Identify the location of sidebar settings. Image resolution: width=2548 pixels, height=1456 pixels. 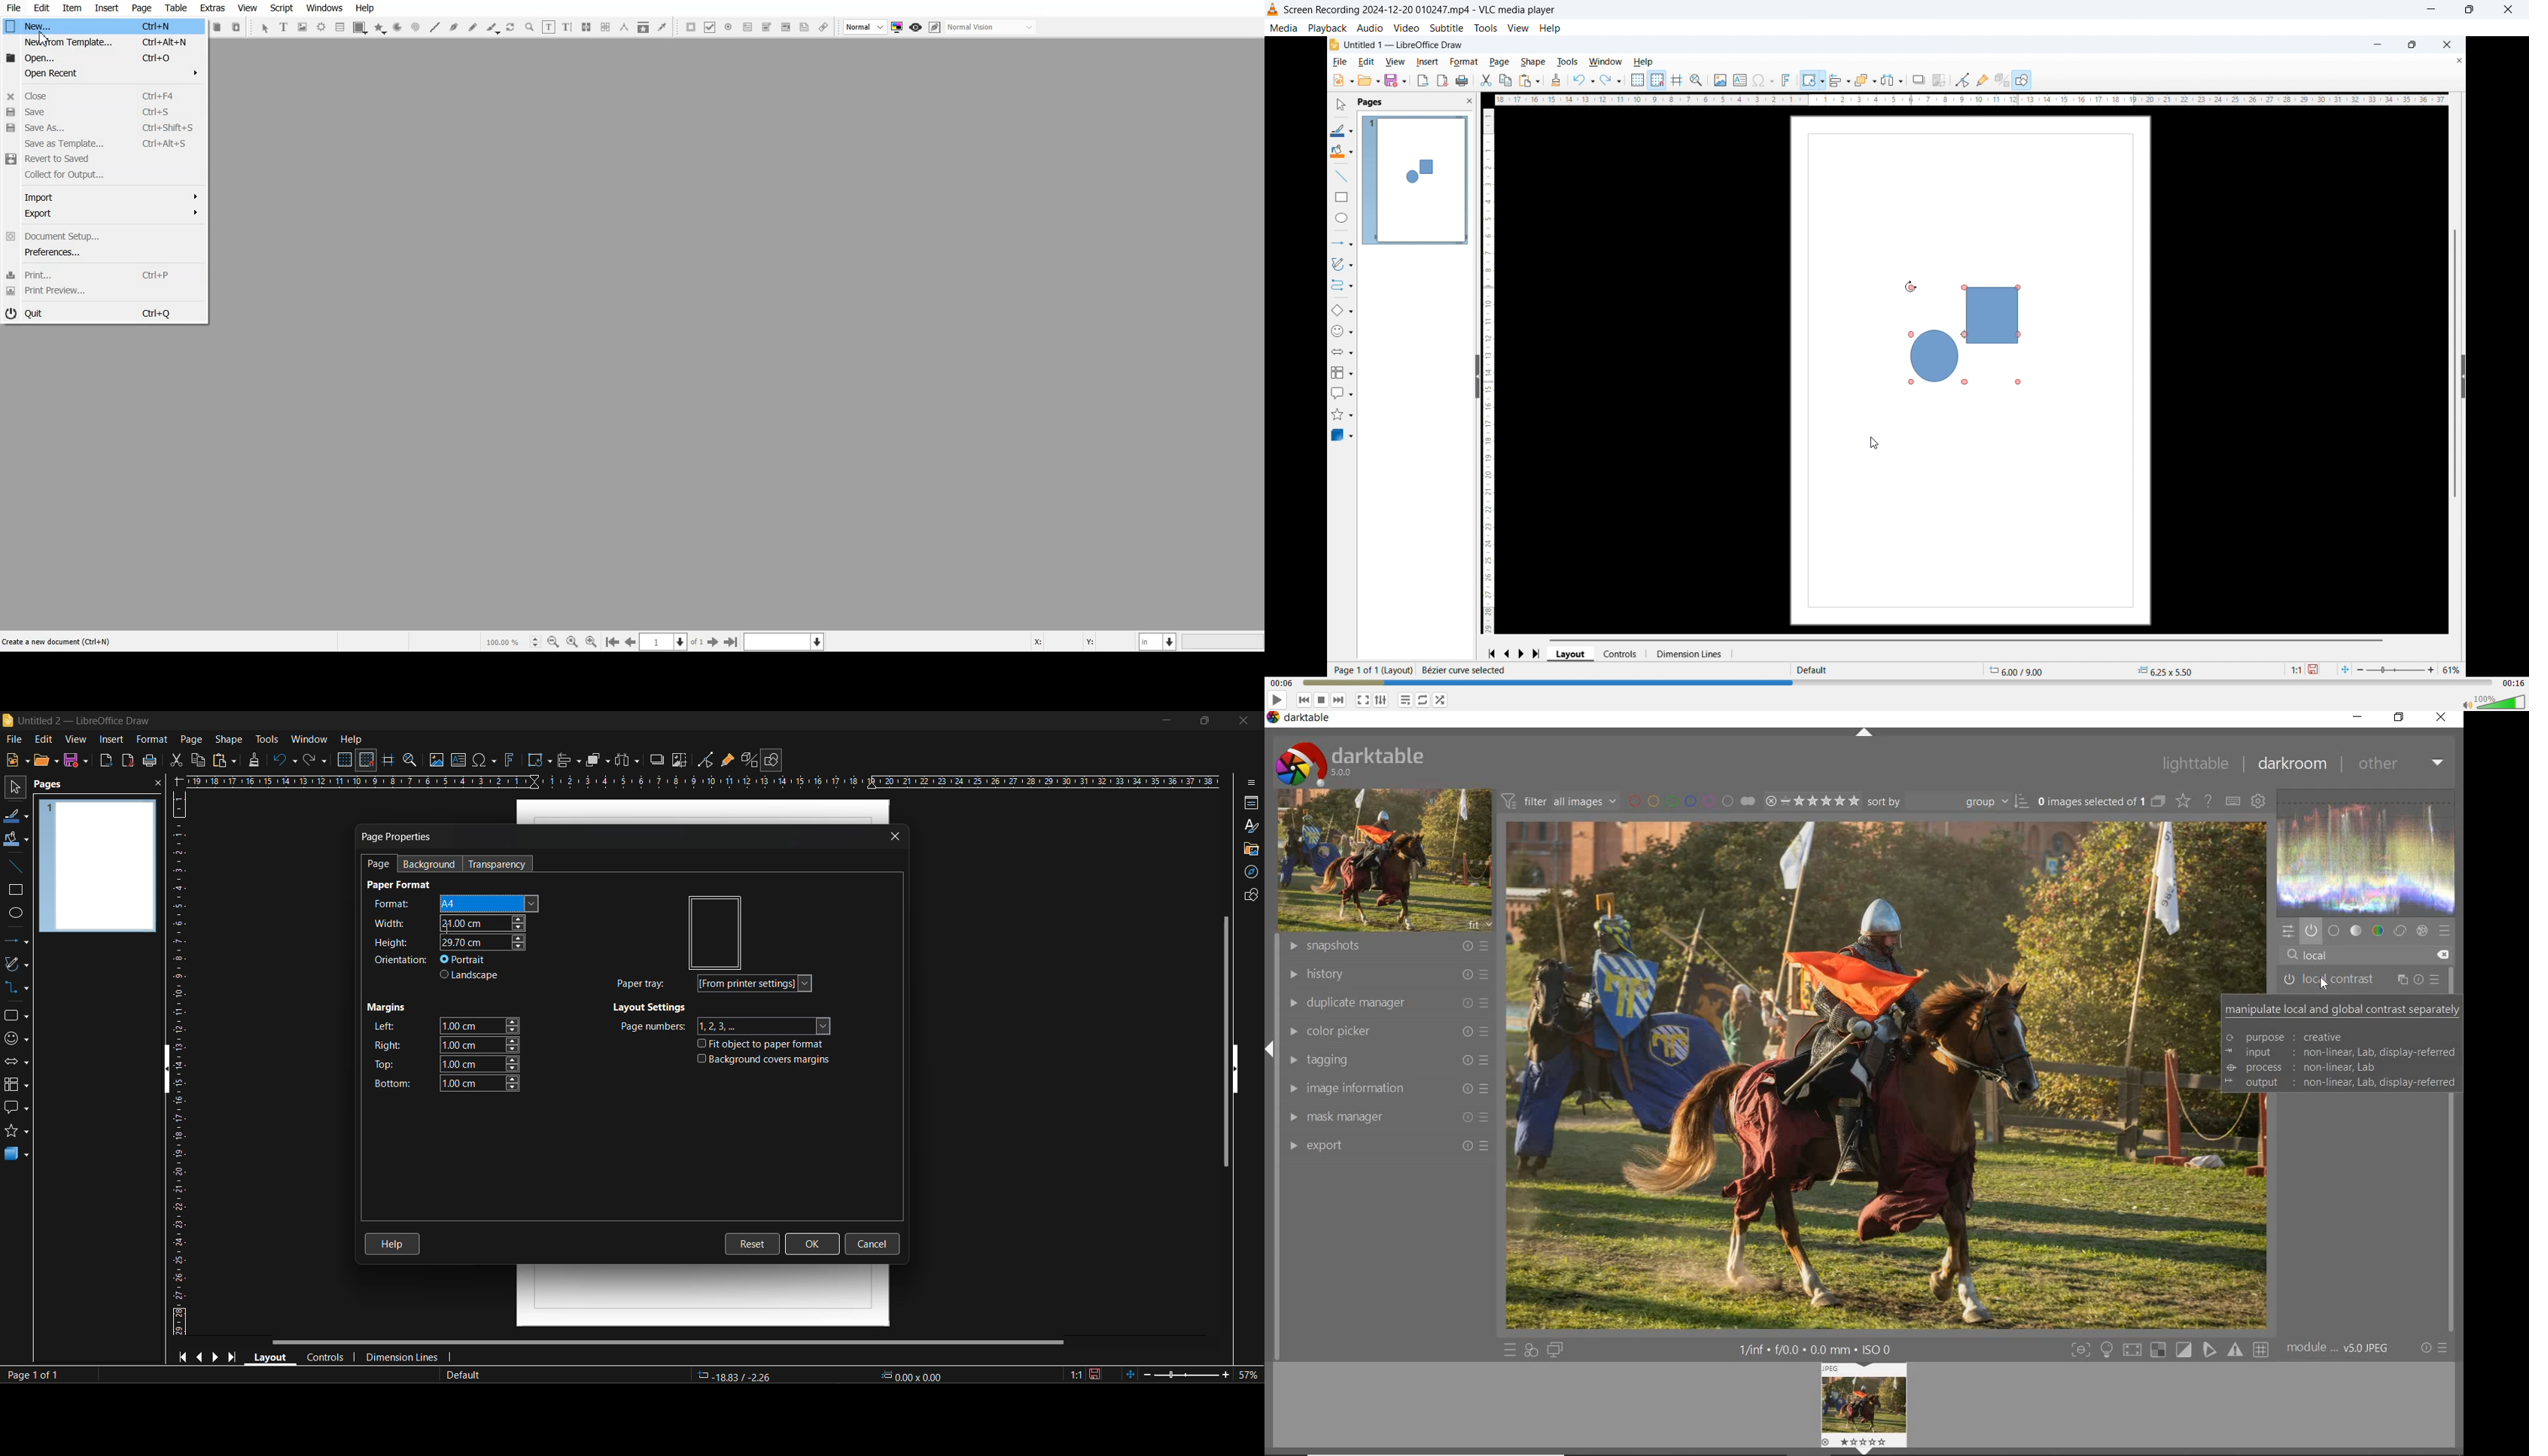
(1253, 783).